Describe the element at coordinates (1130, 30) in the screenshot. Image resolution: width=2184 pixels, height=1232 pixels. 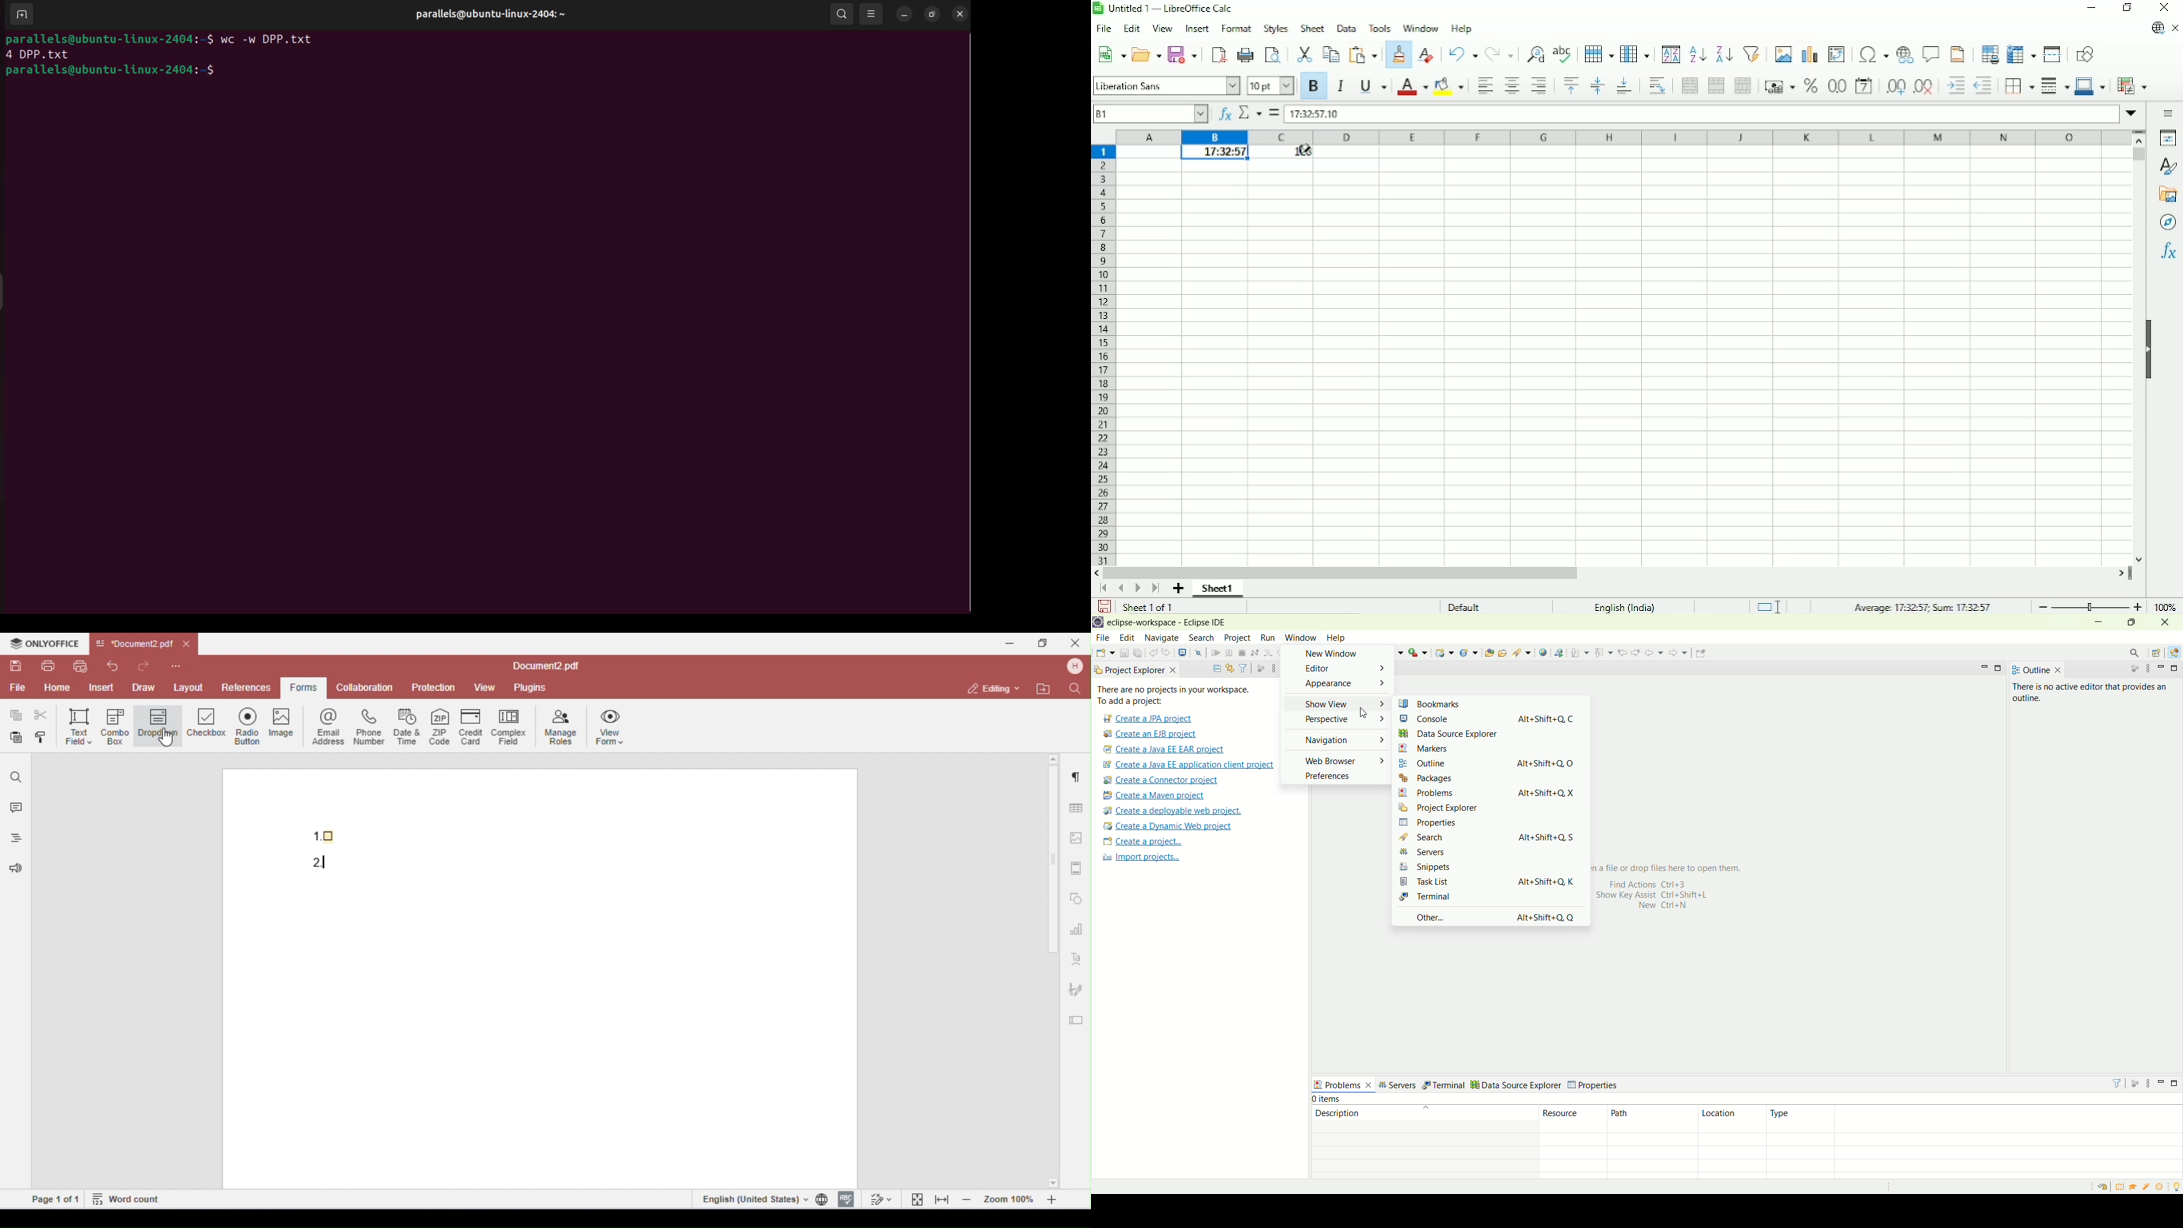
I see `Edit` at that location.